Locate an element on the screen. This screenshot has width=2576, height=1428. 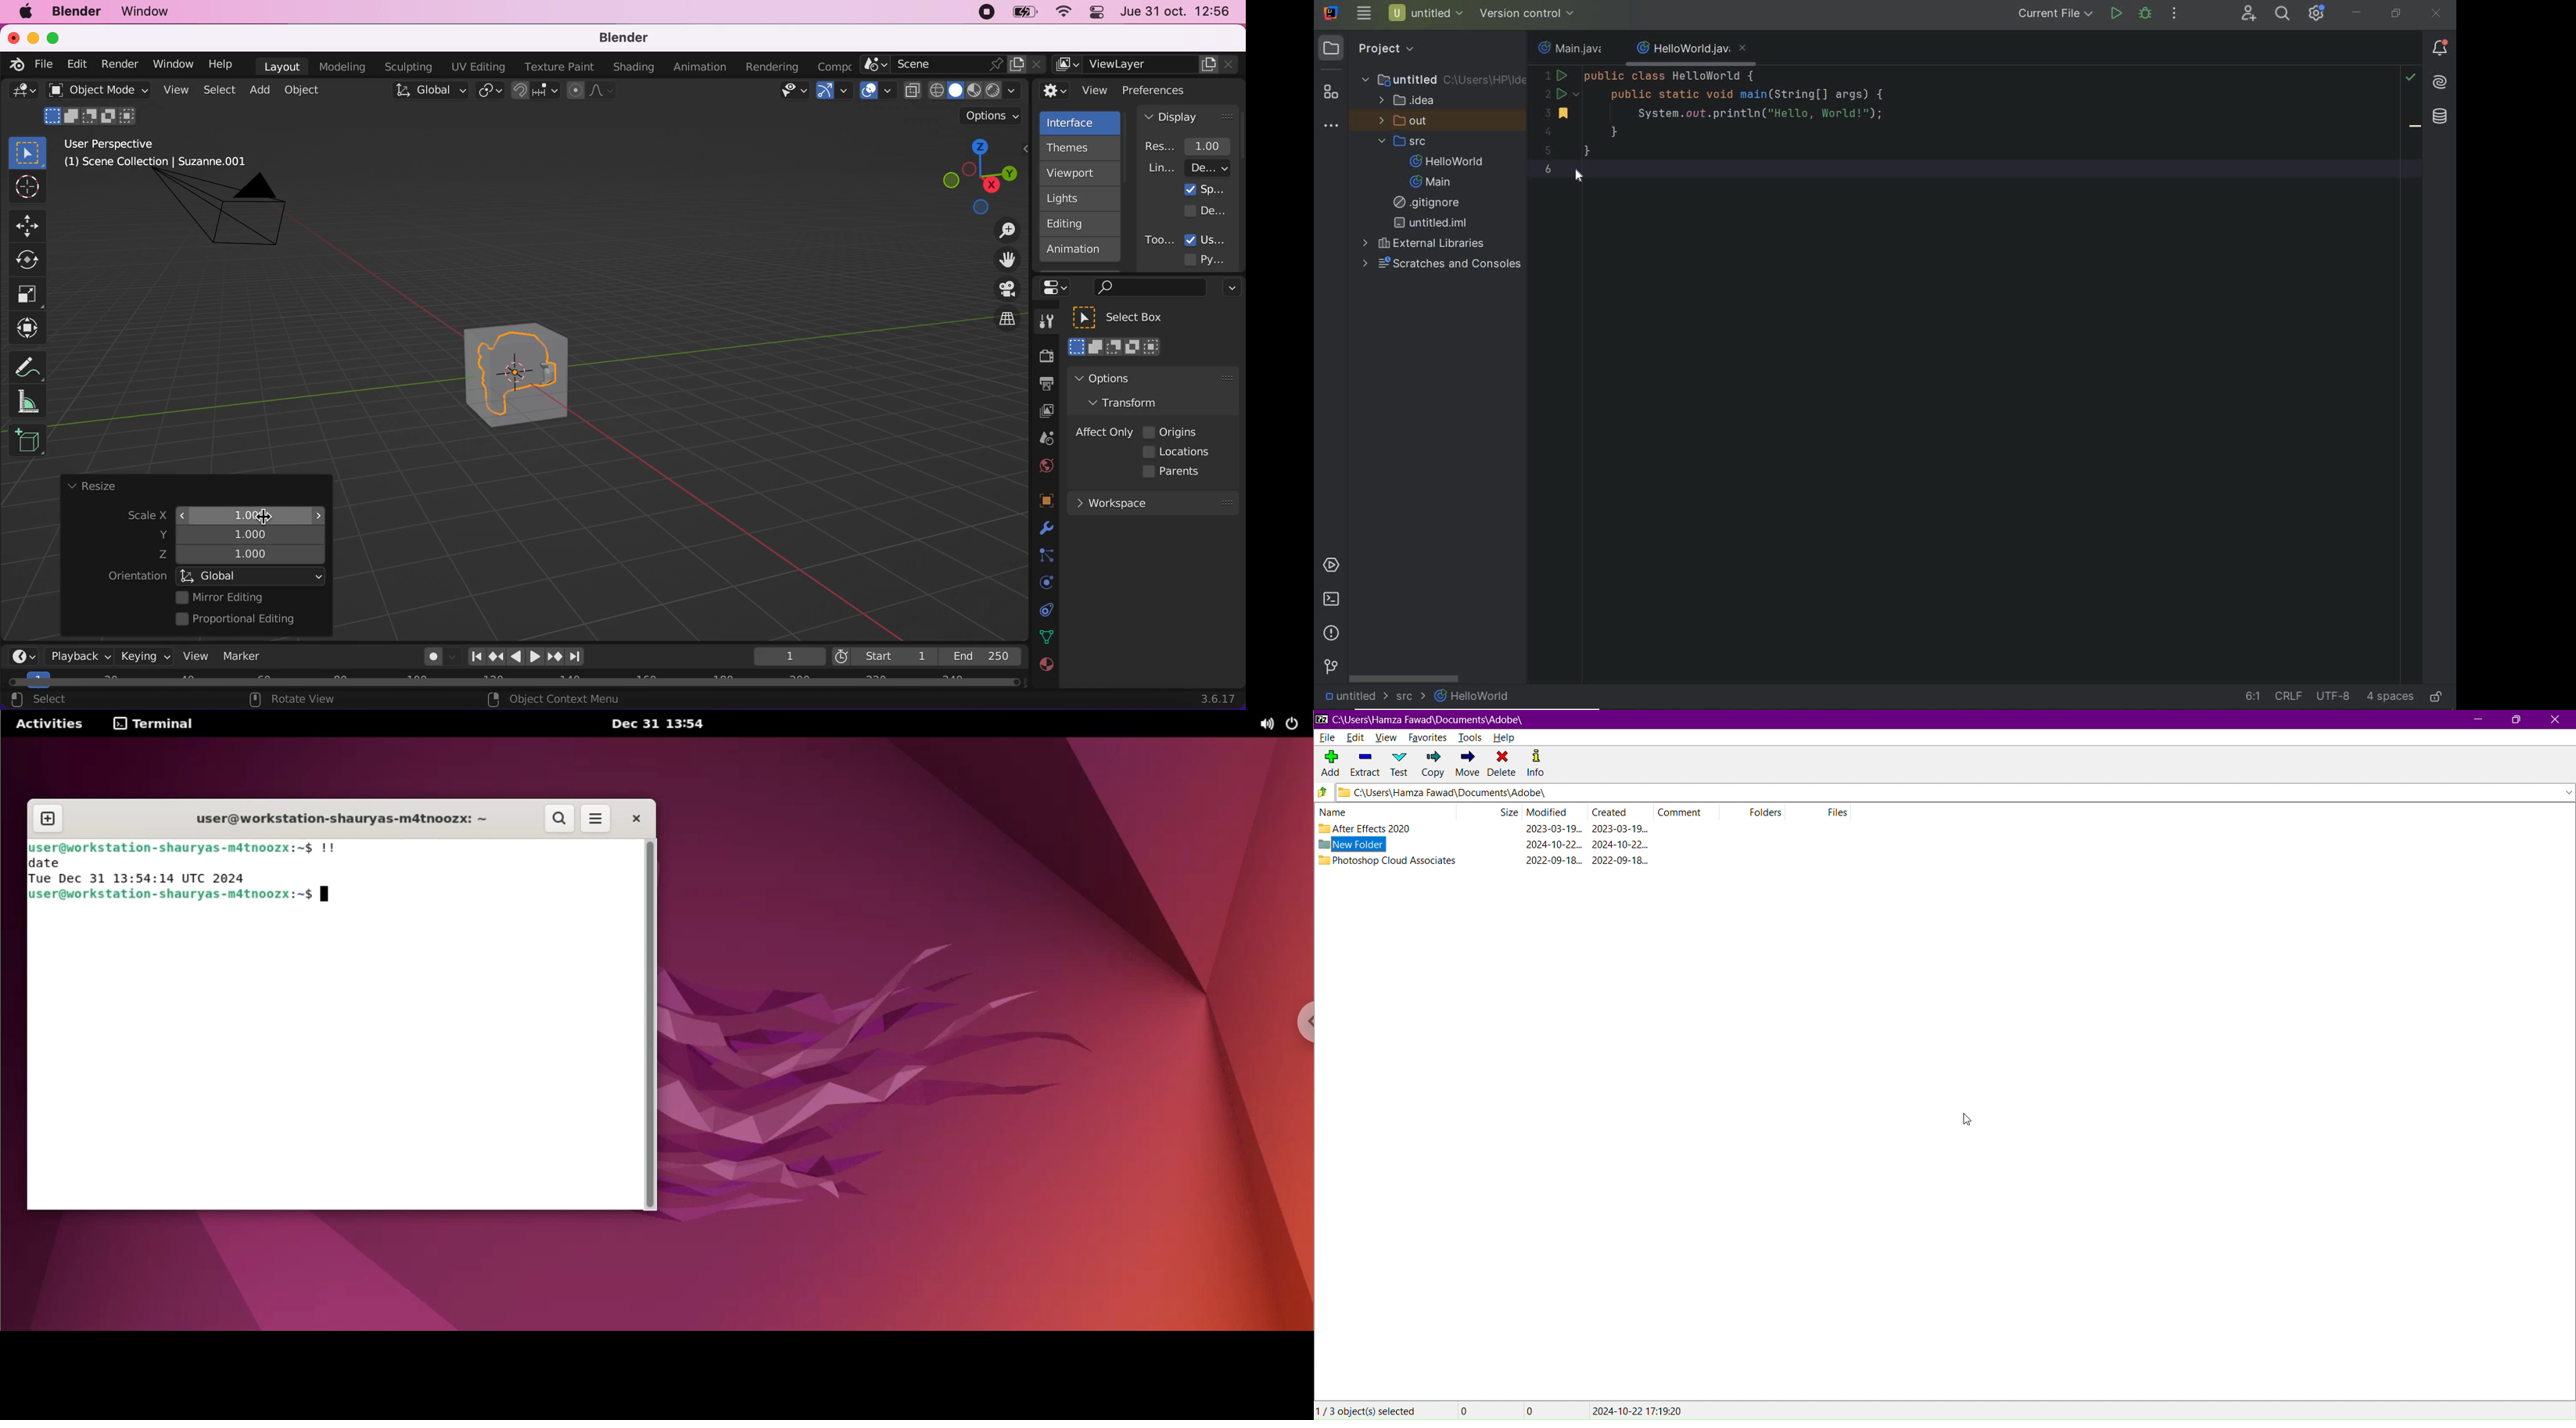
themes is located at coordinates (1078, 148).